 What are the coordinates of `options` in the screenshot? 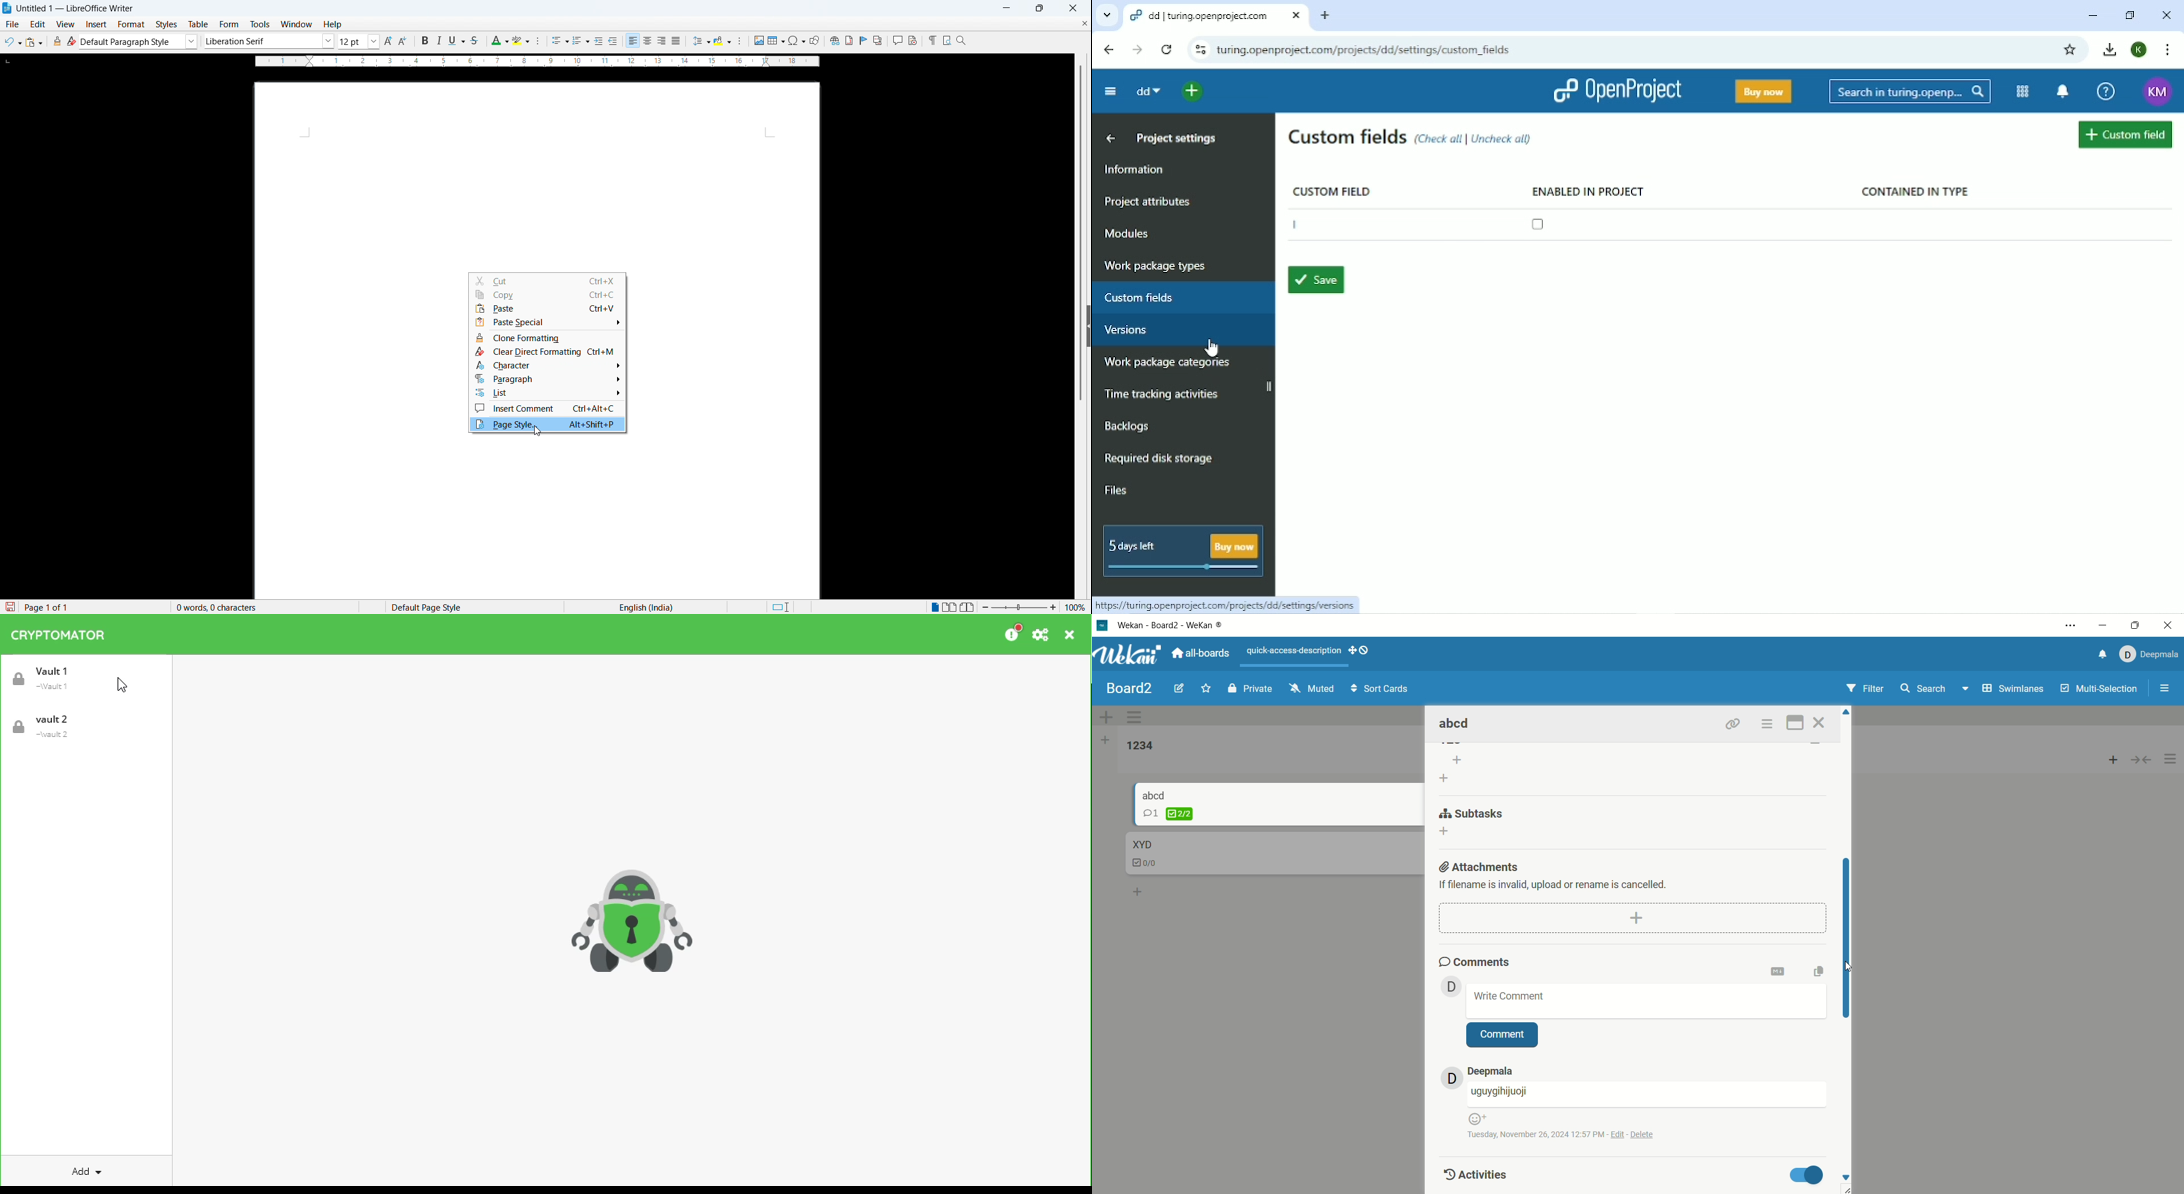 It's located at (2171, 760).